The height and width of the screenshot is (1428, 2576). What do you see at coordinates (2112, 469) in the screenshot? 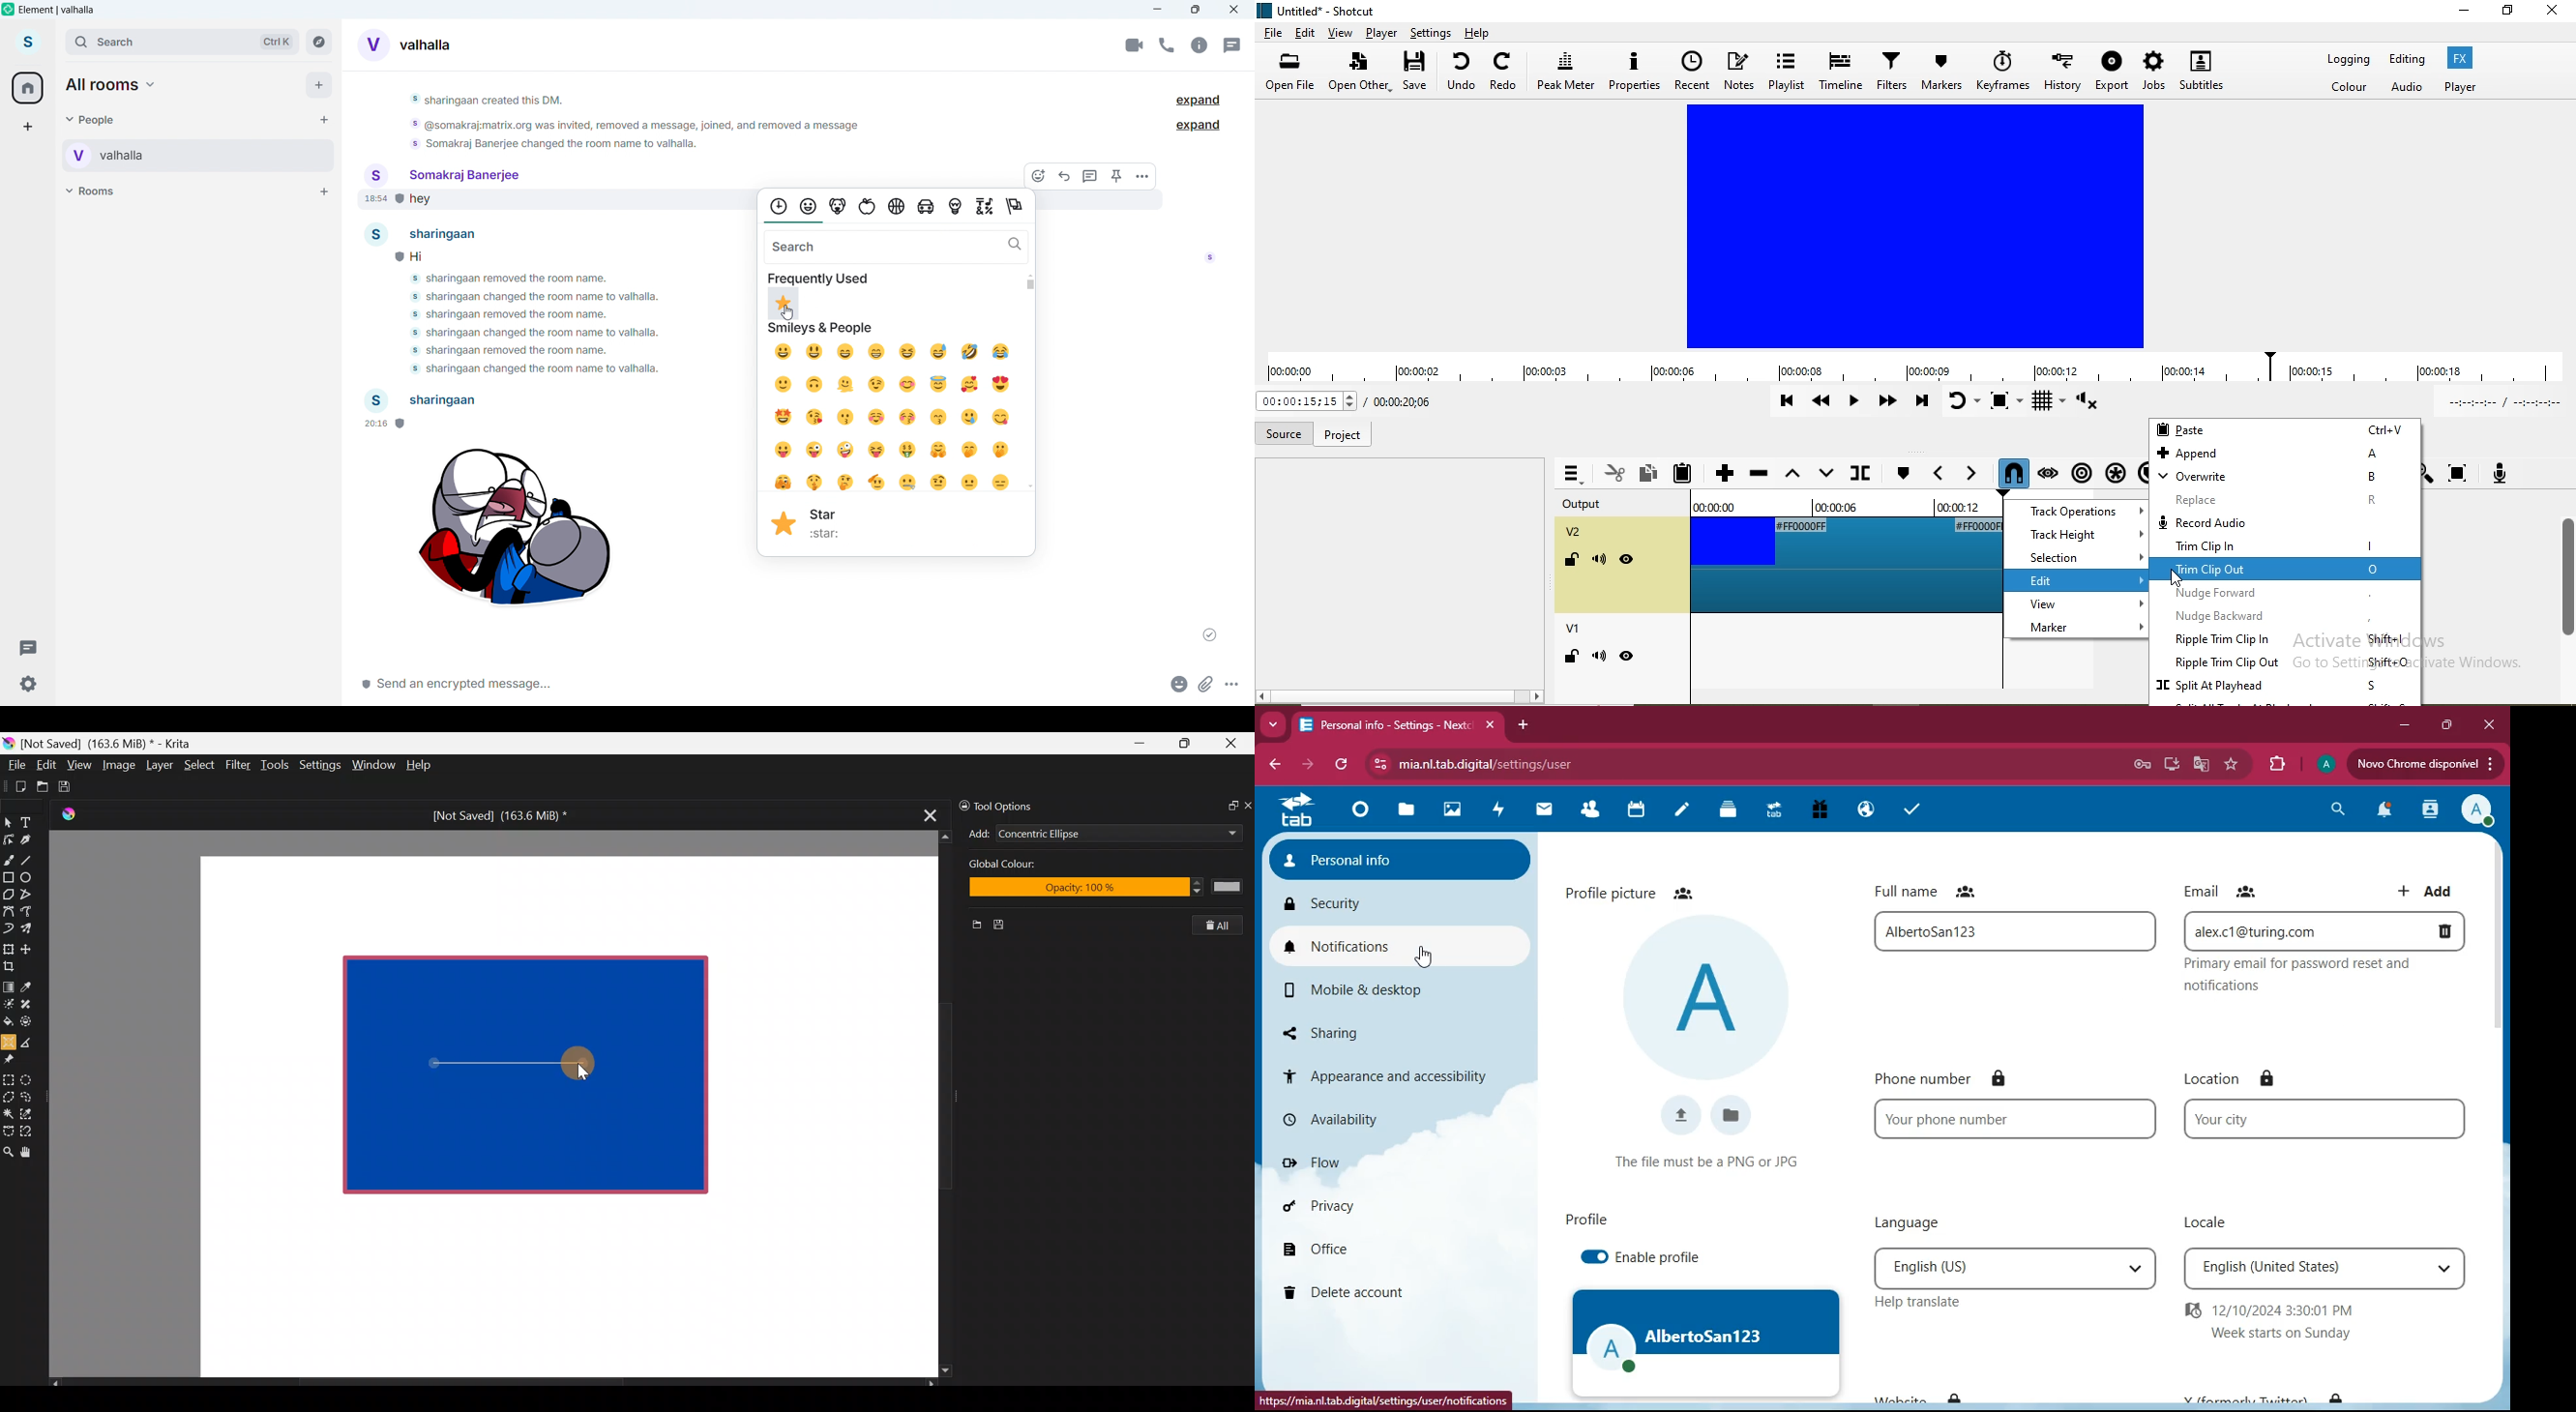
I see `Ripple all tracks` at bounding box center [2112, 469].